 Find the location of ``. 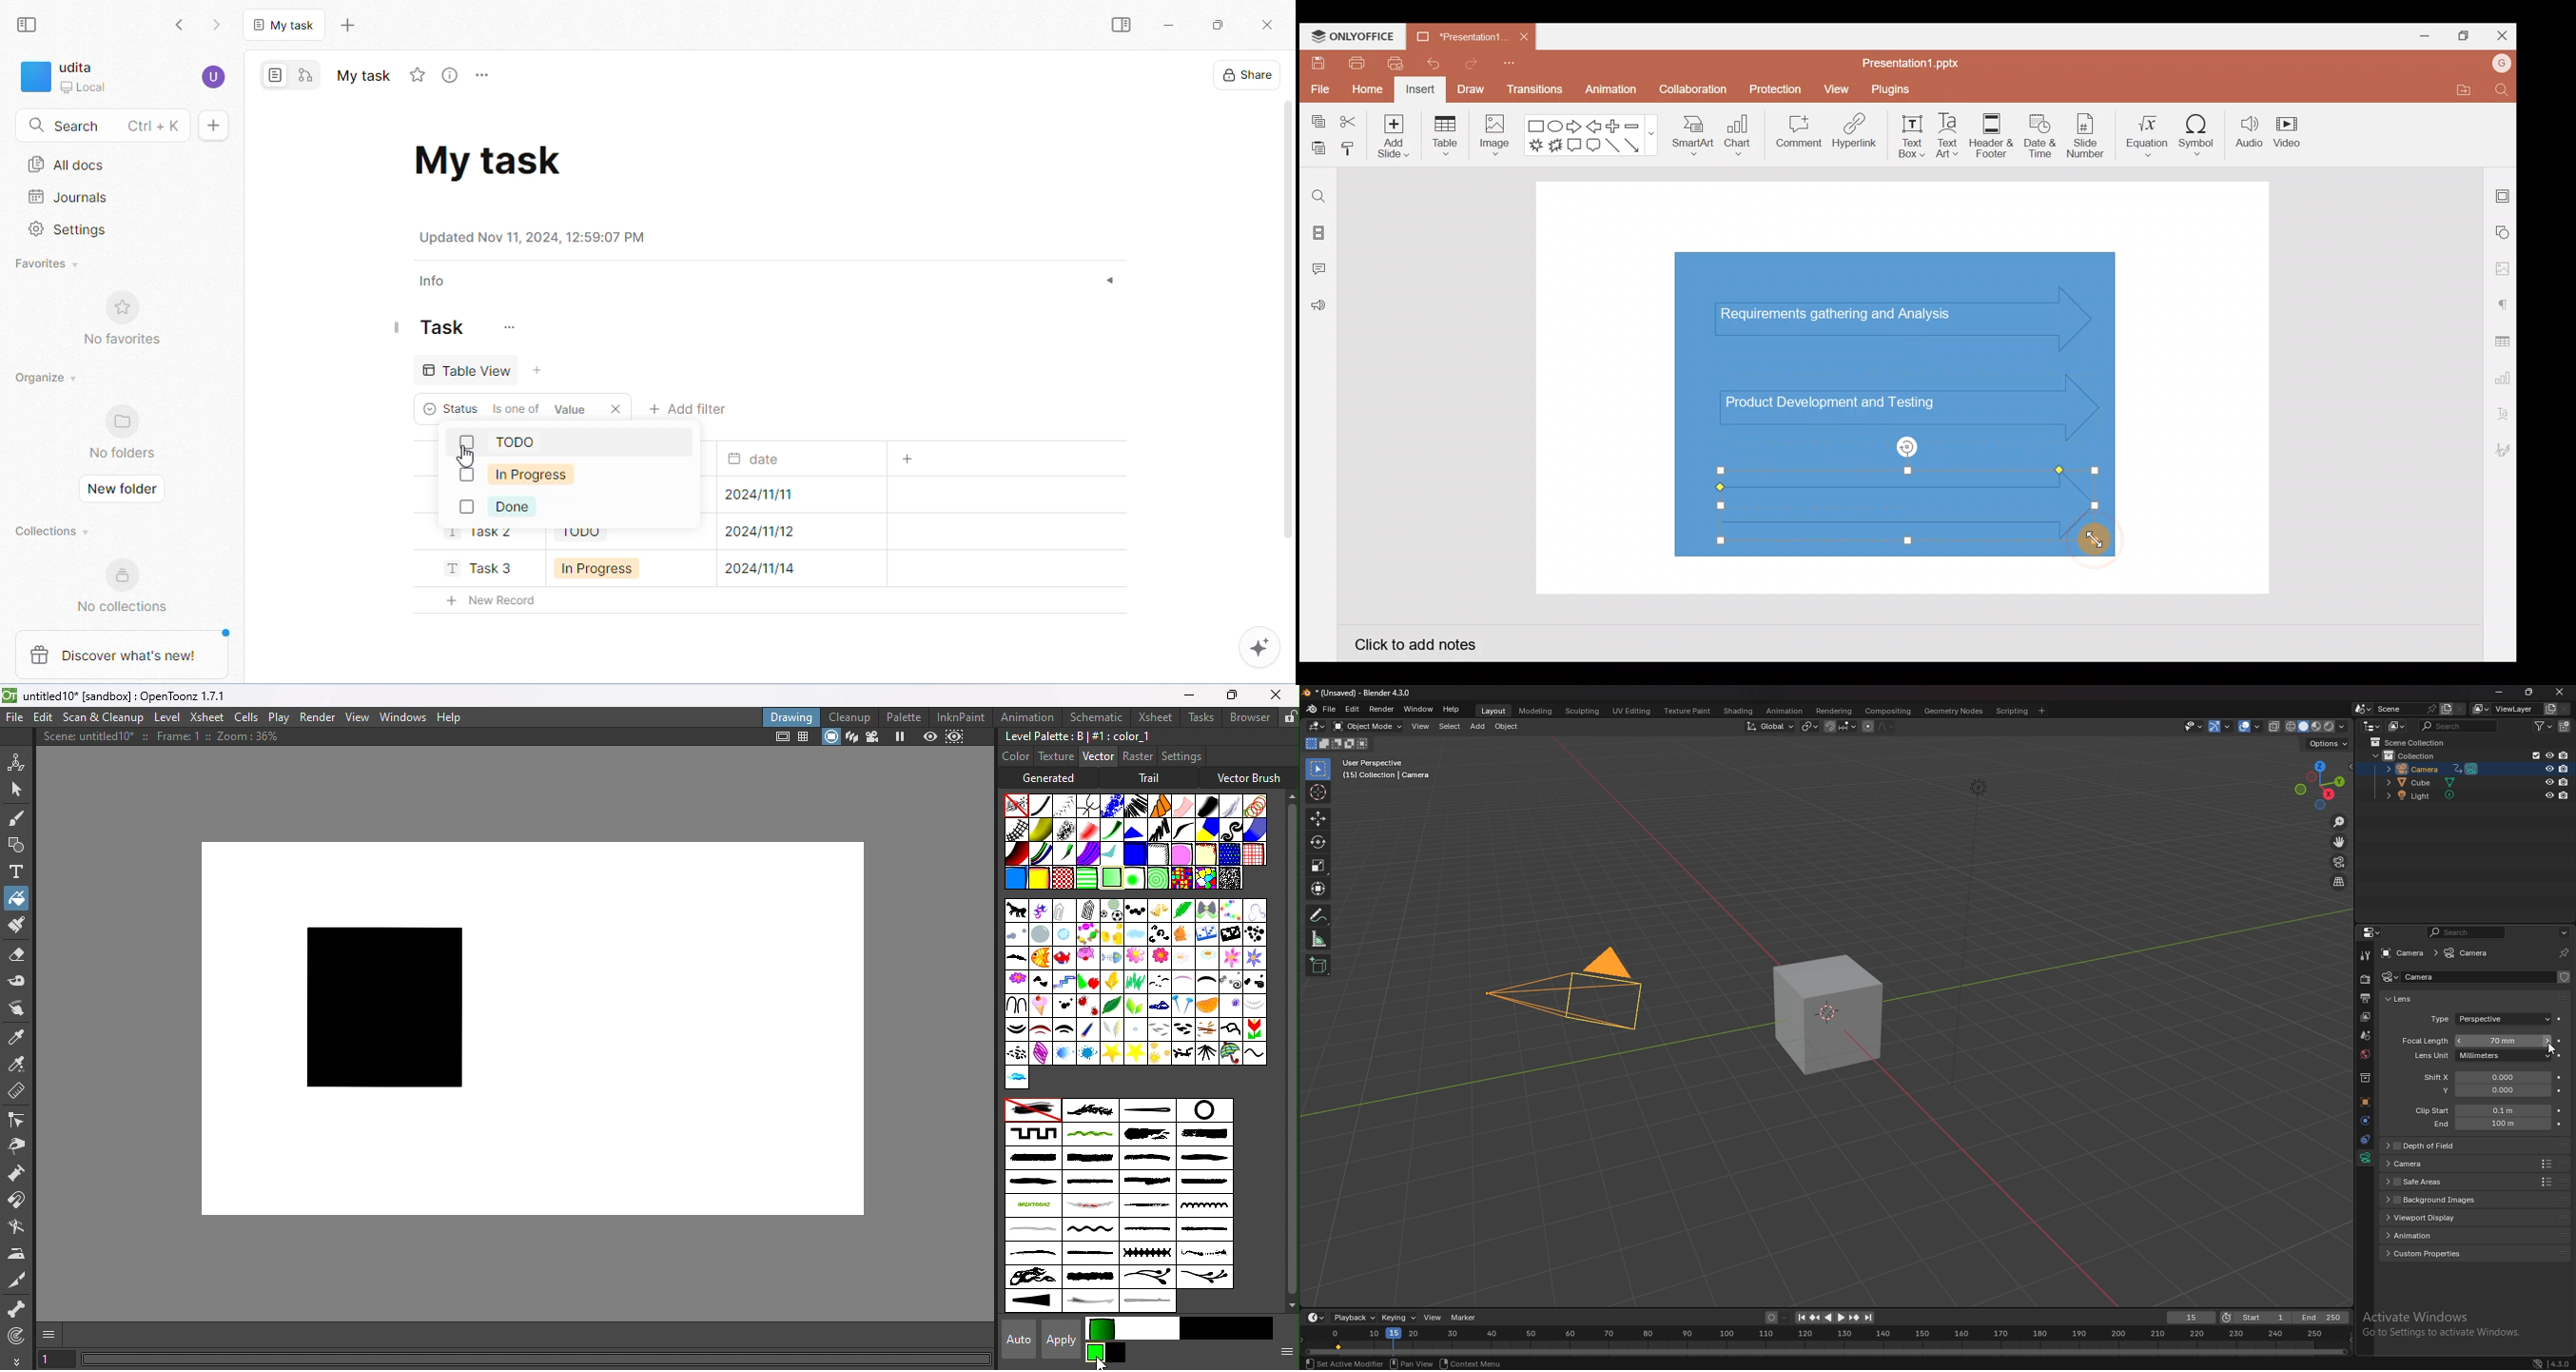

 is located at coordinates (1345, 1363).